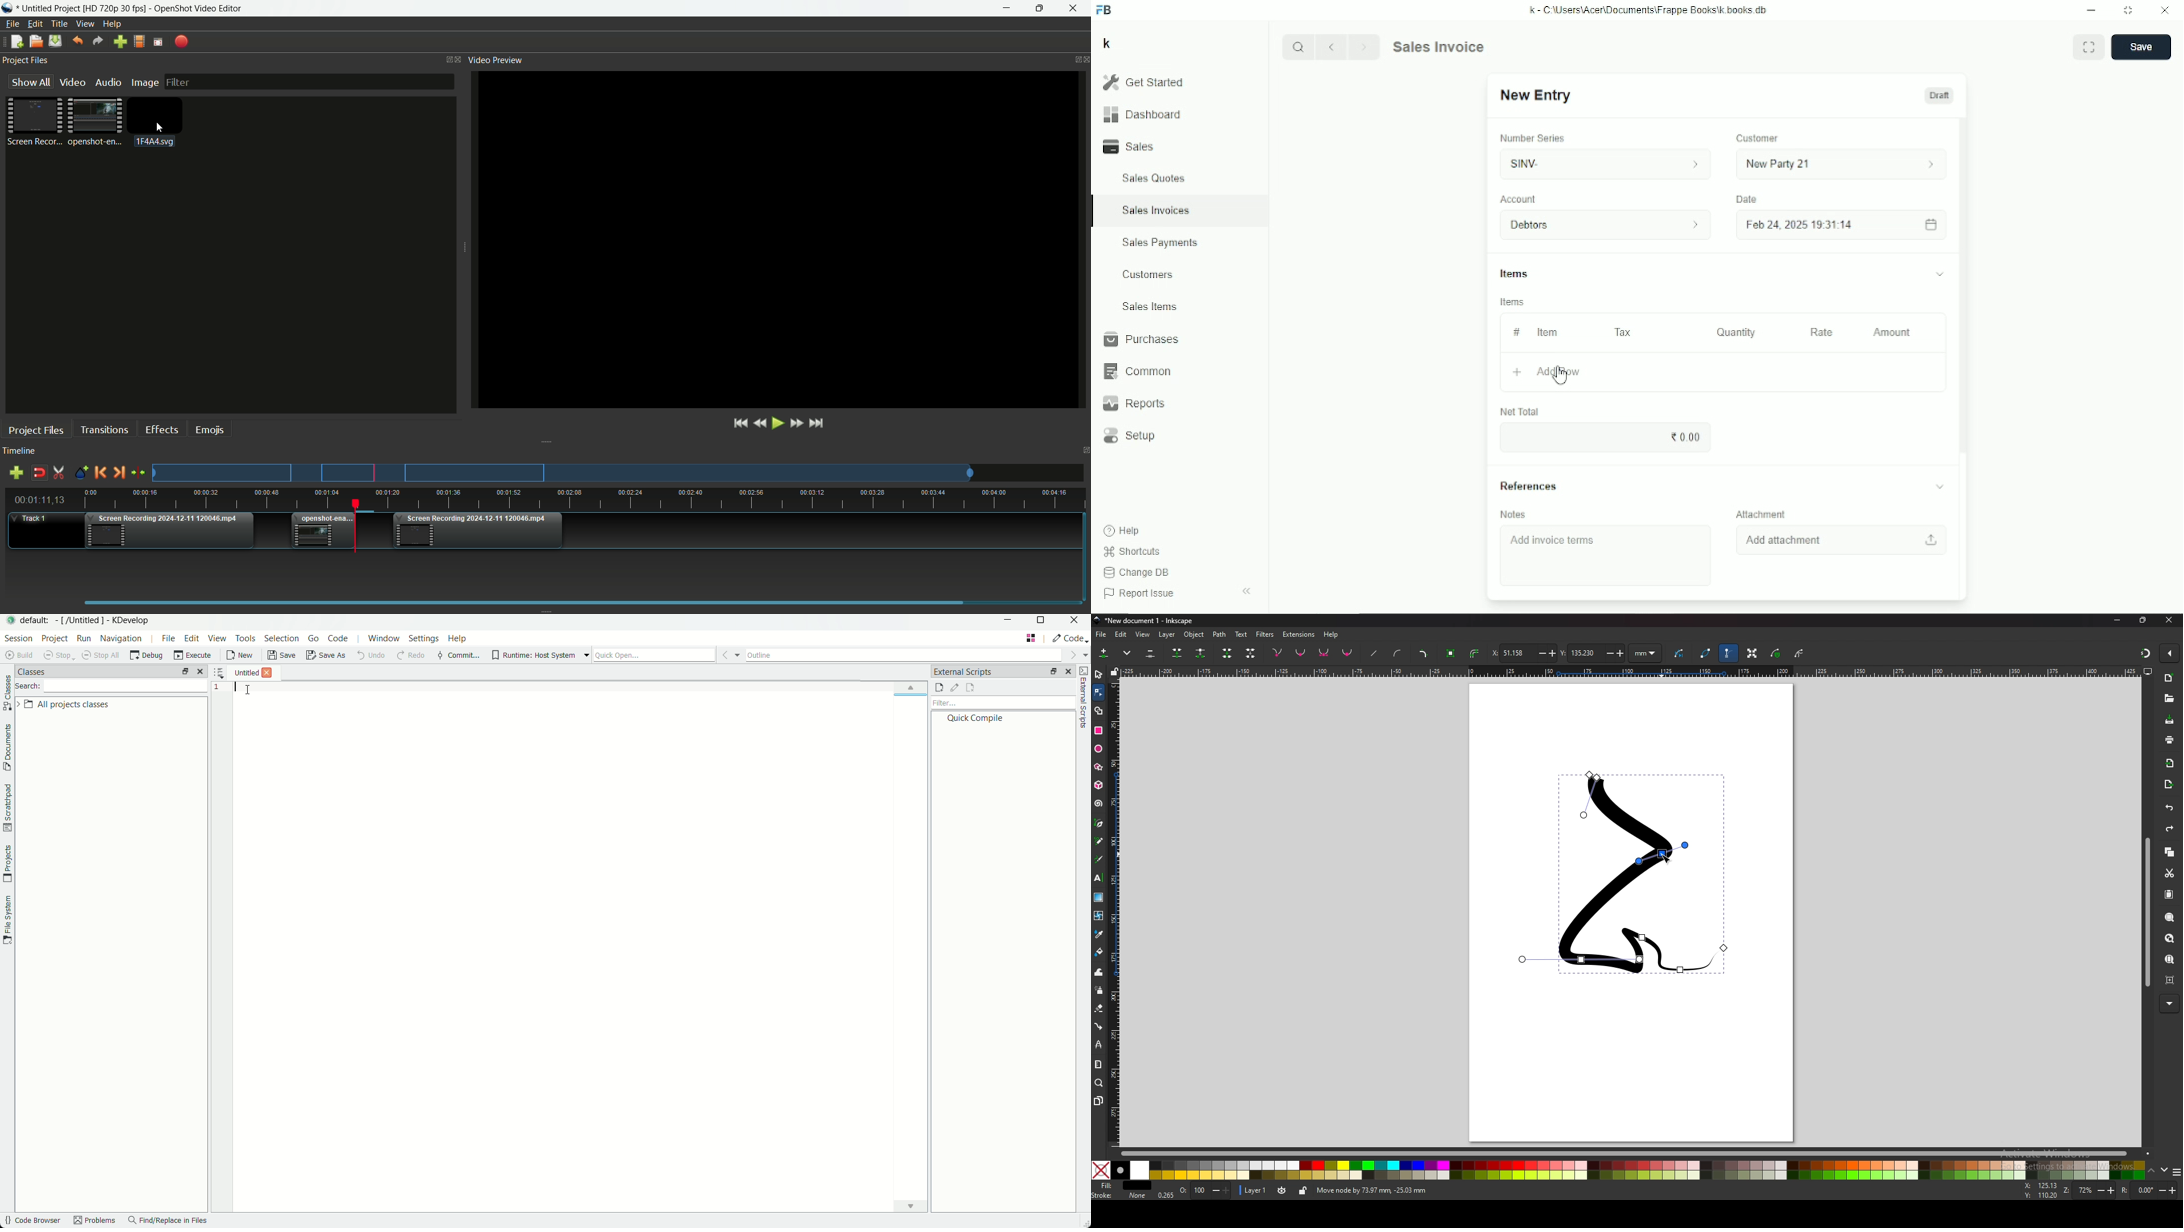  Describe the element at coordinates (19, 451) in the screenshot. I see `Timeline` at that location.